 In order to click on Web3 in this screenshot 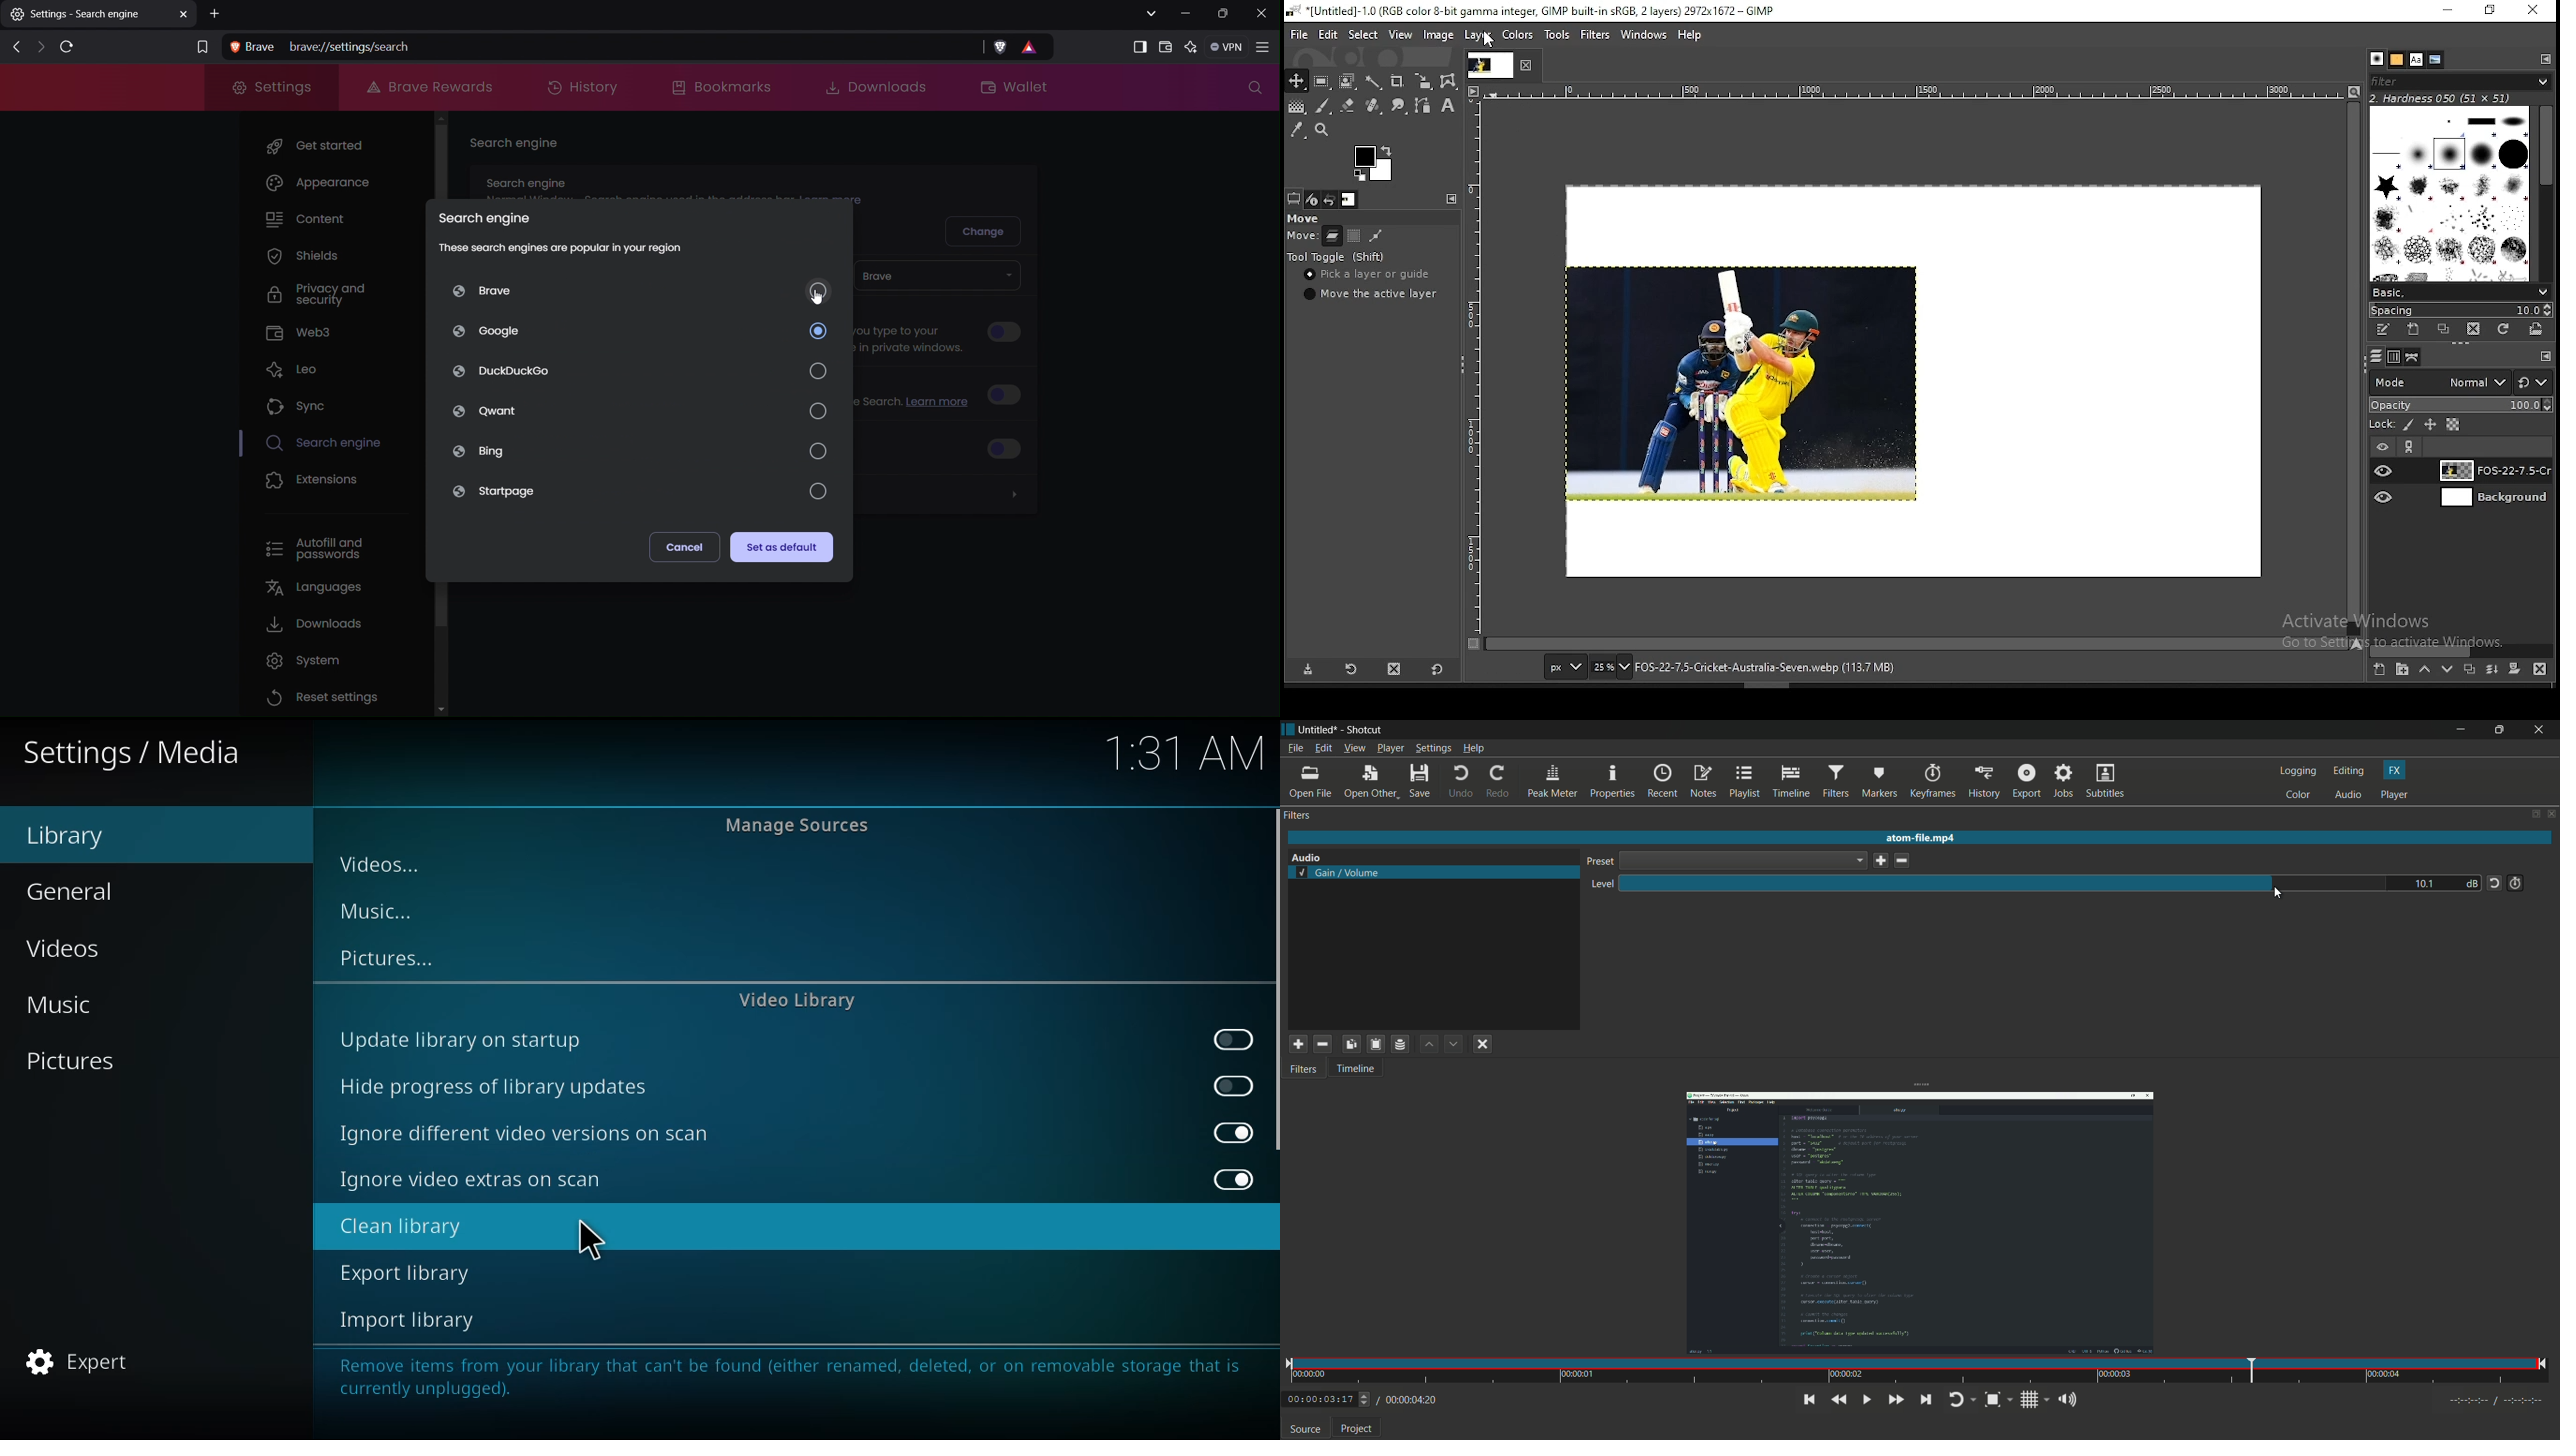, I will do `click(301, 333)`.